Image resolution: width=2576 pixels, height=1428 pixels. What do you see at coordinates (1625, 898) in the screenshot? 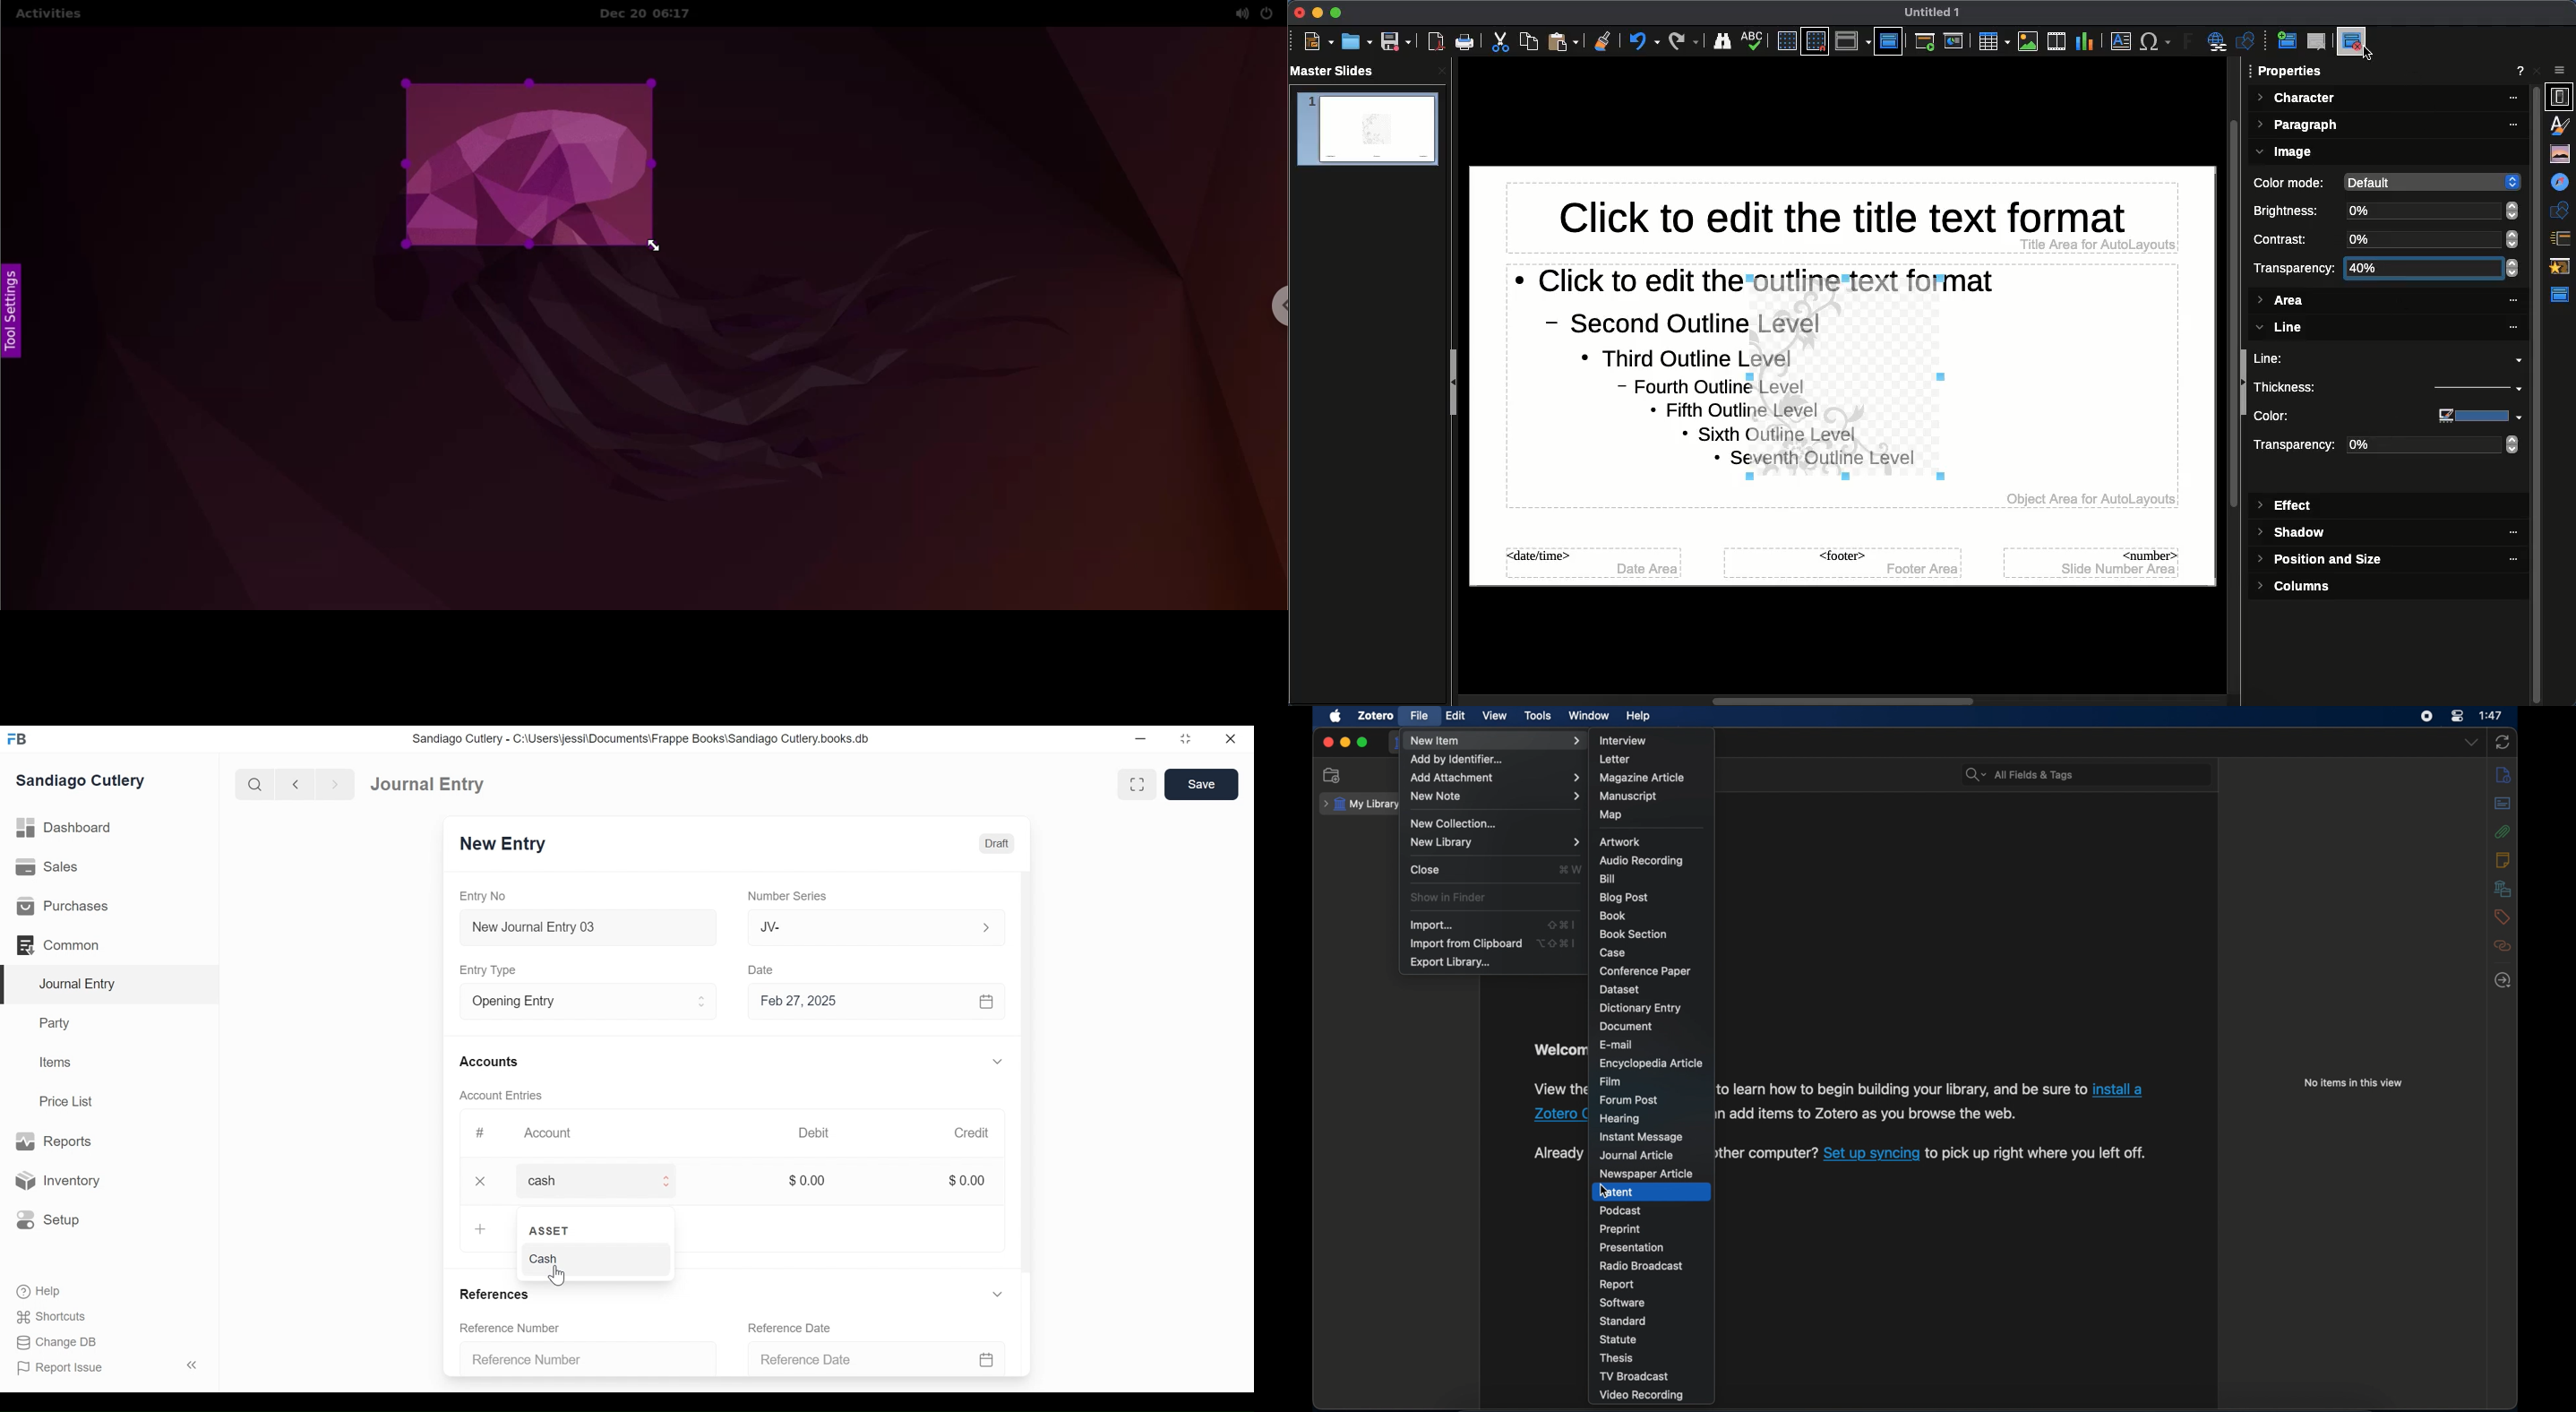
I see `blog post` at bounding box center [1625, 898].